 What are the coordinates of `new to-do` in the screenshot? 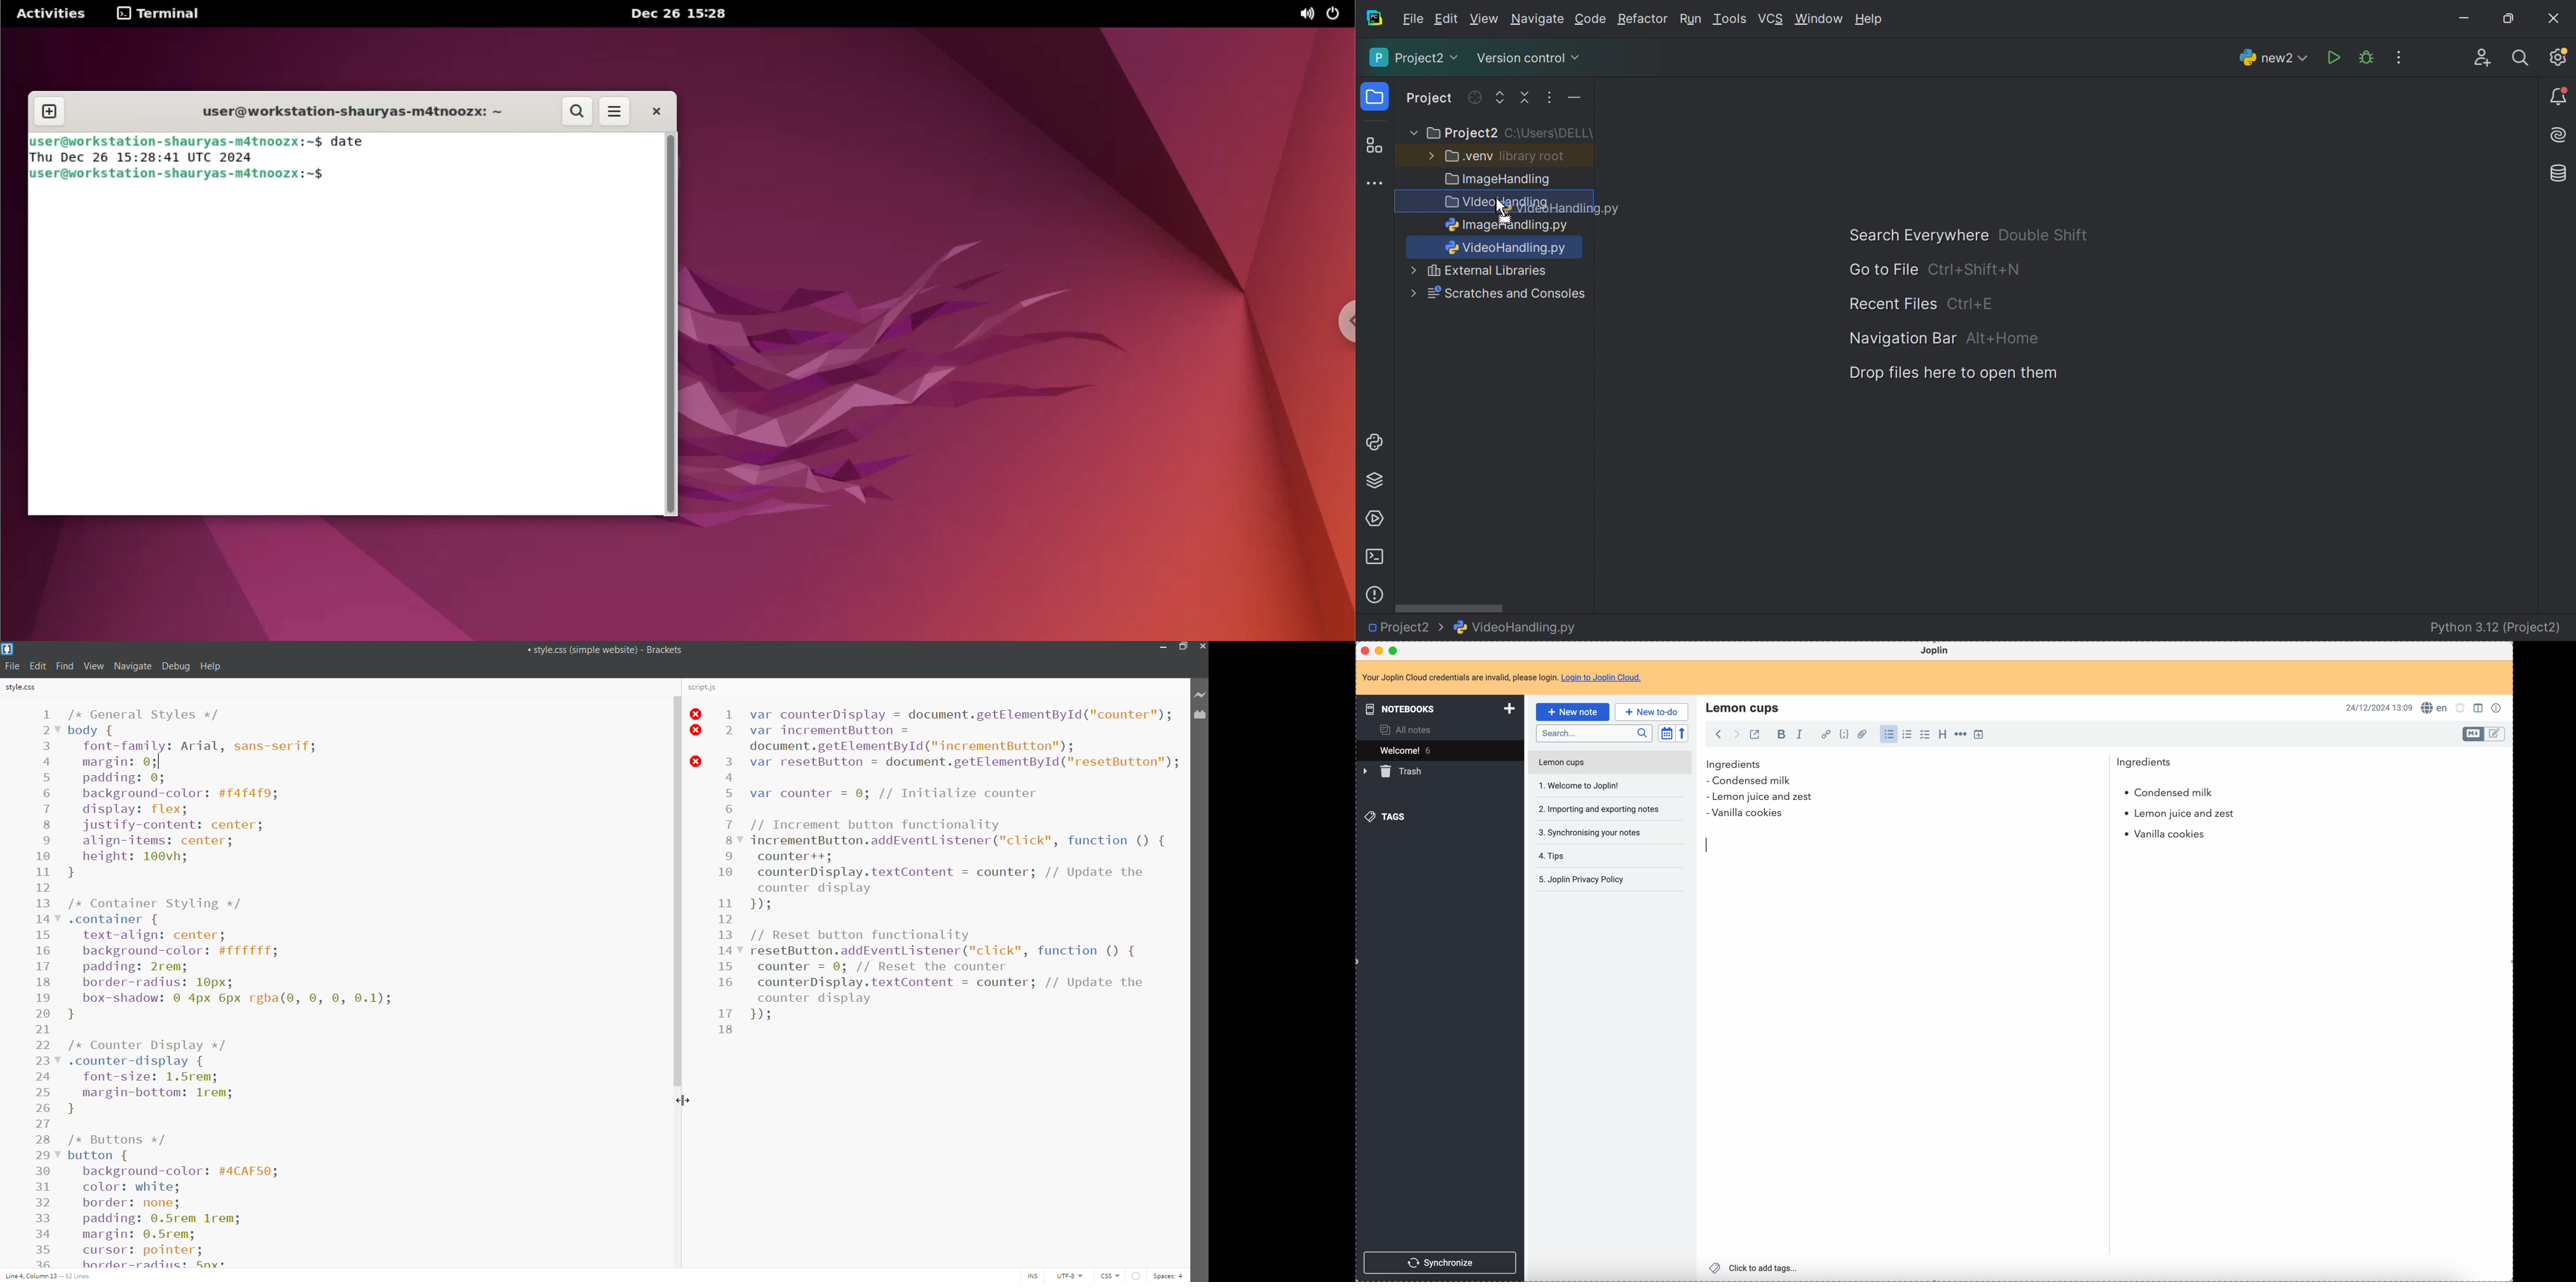 It's located at (1651, 712).